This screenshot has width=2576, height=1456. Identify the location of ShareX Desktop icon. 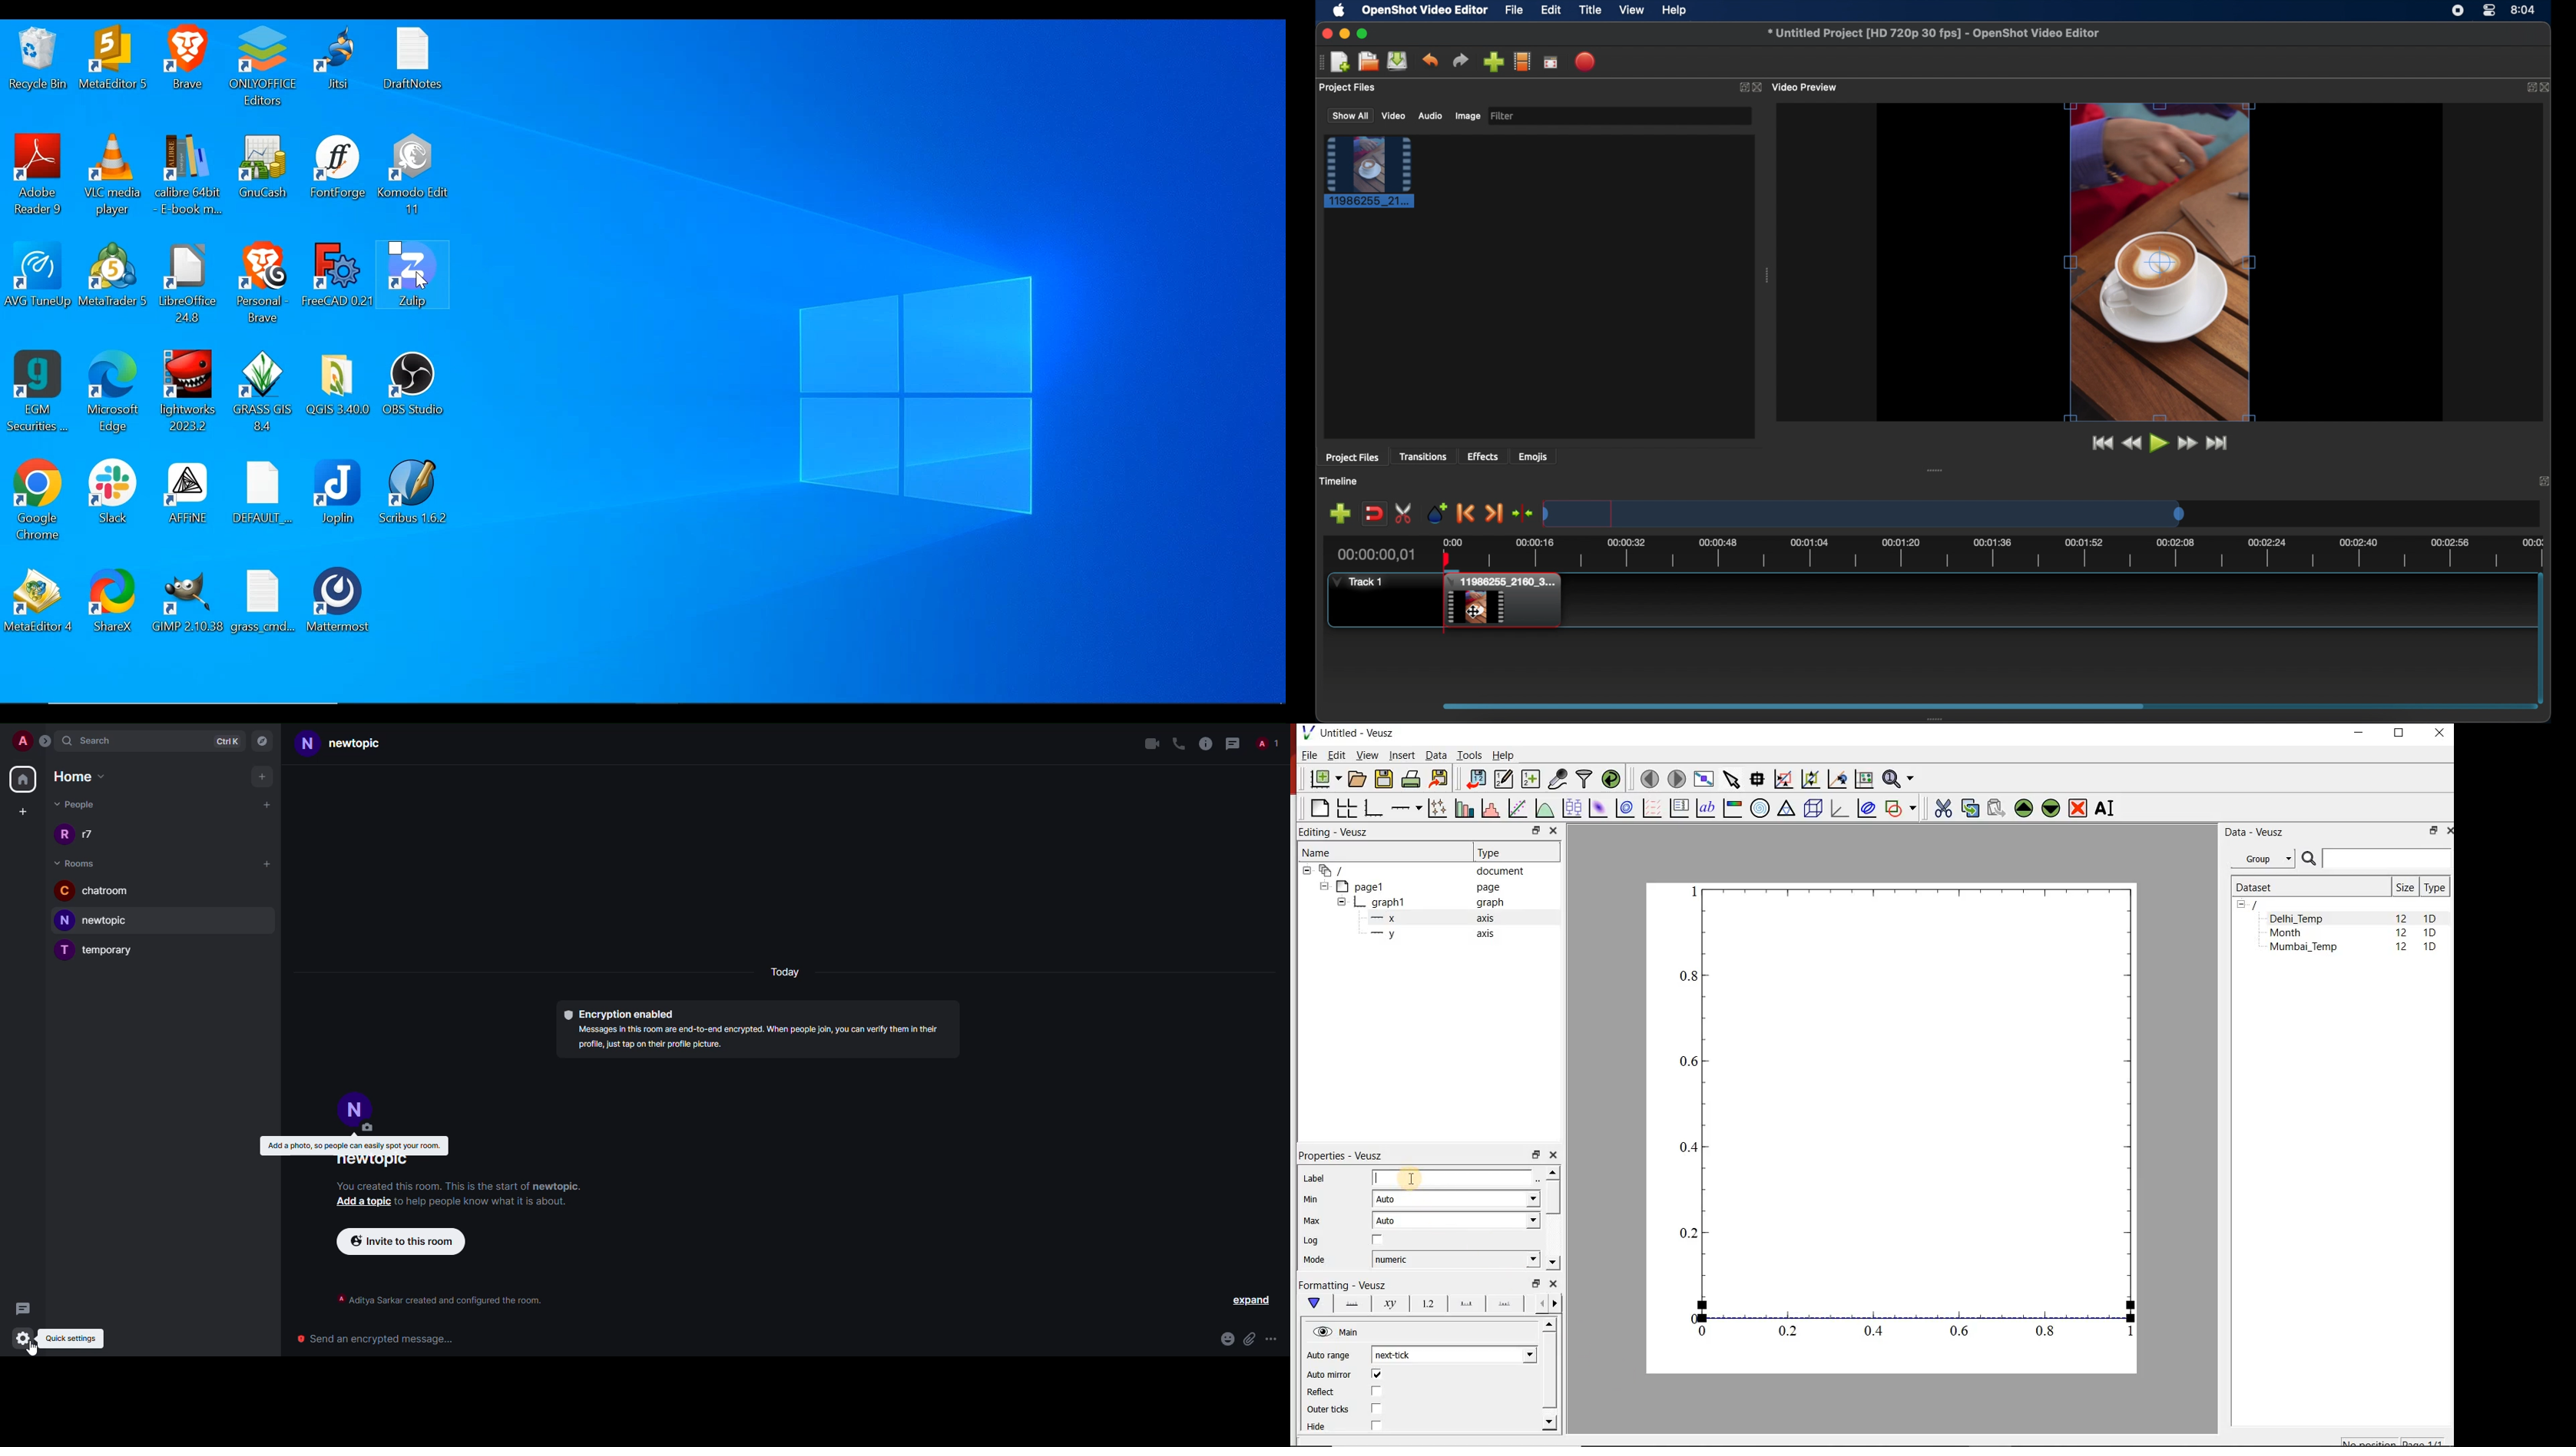
(116, 604).